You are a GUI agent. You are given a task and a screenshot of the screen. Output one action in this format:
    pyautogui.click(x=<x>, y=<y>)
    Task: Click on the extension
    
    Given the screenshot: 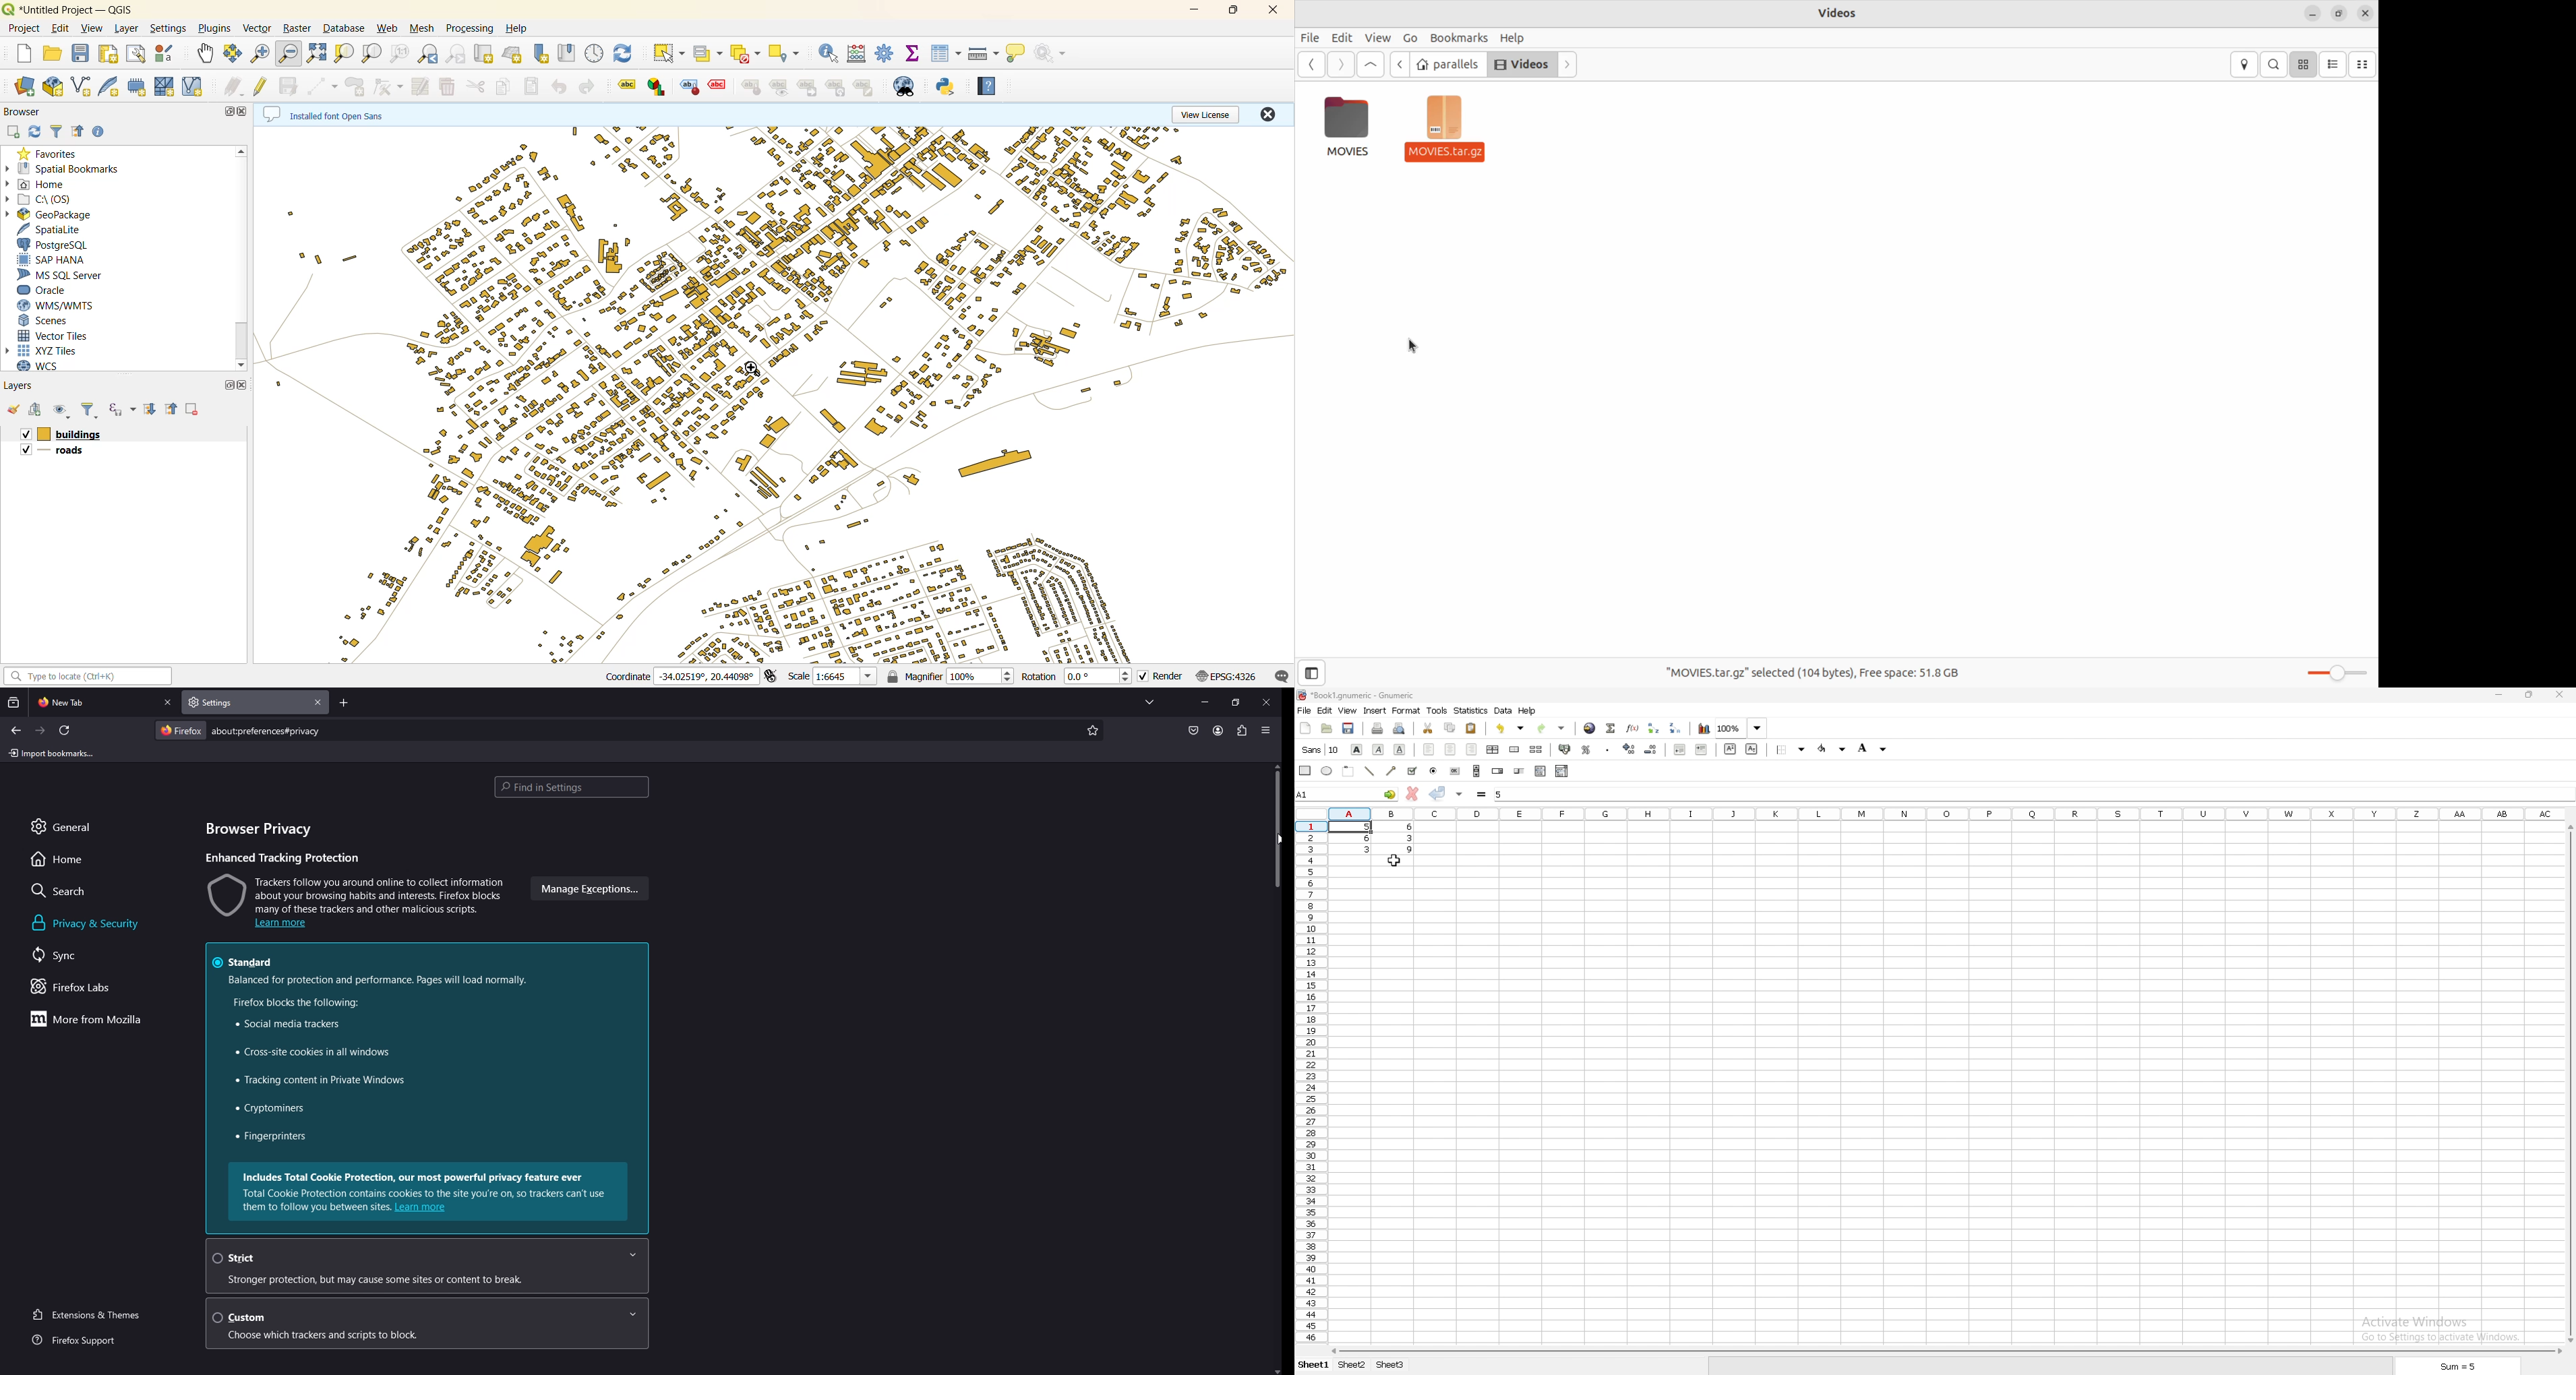 What is the action you would take?
    pyautogui.click(x=1243, y=730)
    